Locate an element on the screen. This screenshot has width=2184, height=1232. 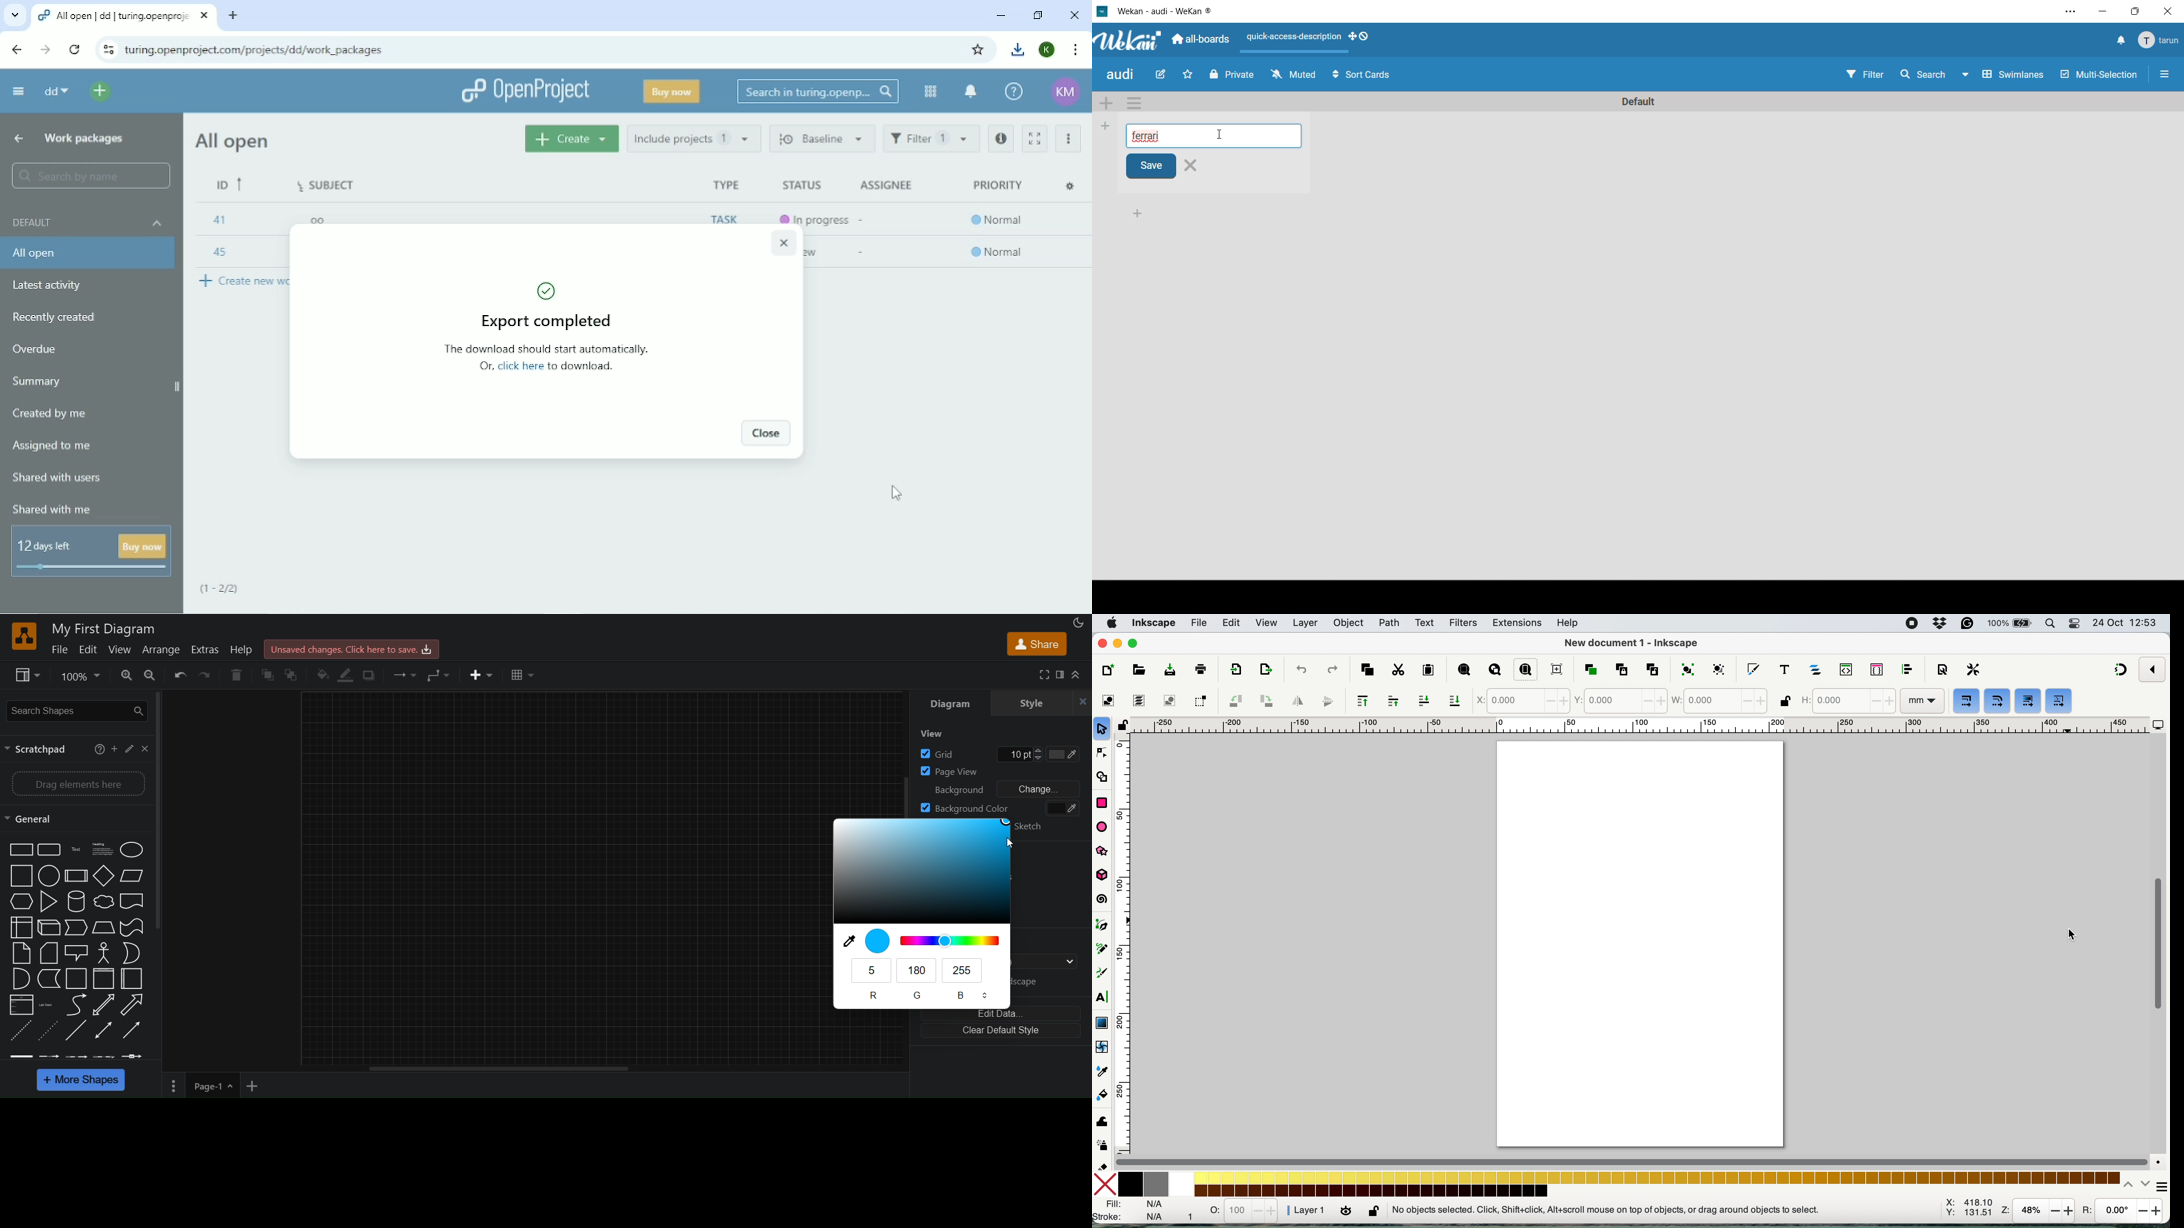
Modules is located at coordinates (929, 91).